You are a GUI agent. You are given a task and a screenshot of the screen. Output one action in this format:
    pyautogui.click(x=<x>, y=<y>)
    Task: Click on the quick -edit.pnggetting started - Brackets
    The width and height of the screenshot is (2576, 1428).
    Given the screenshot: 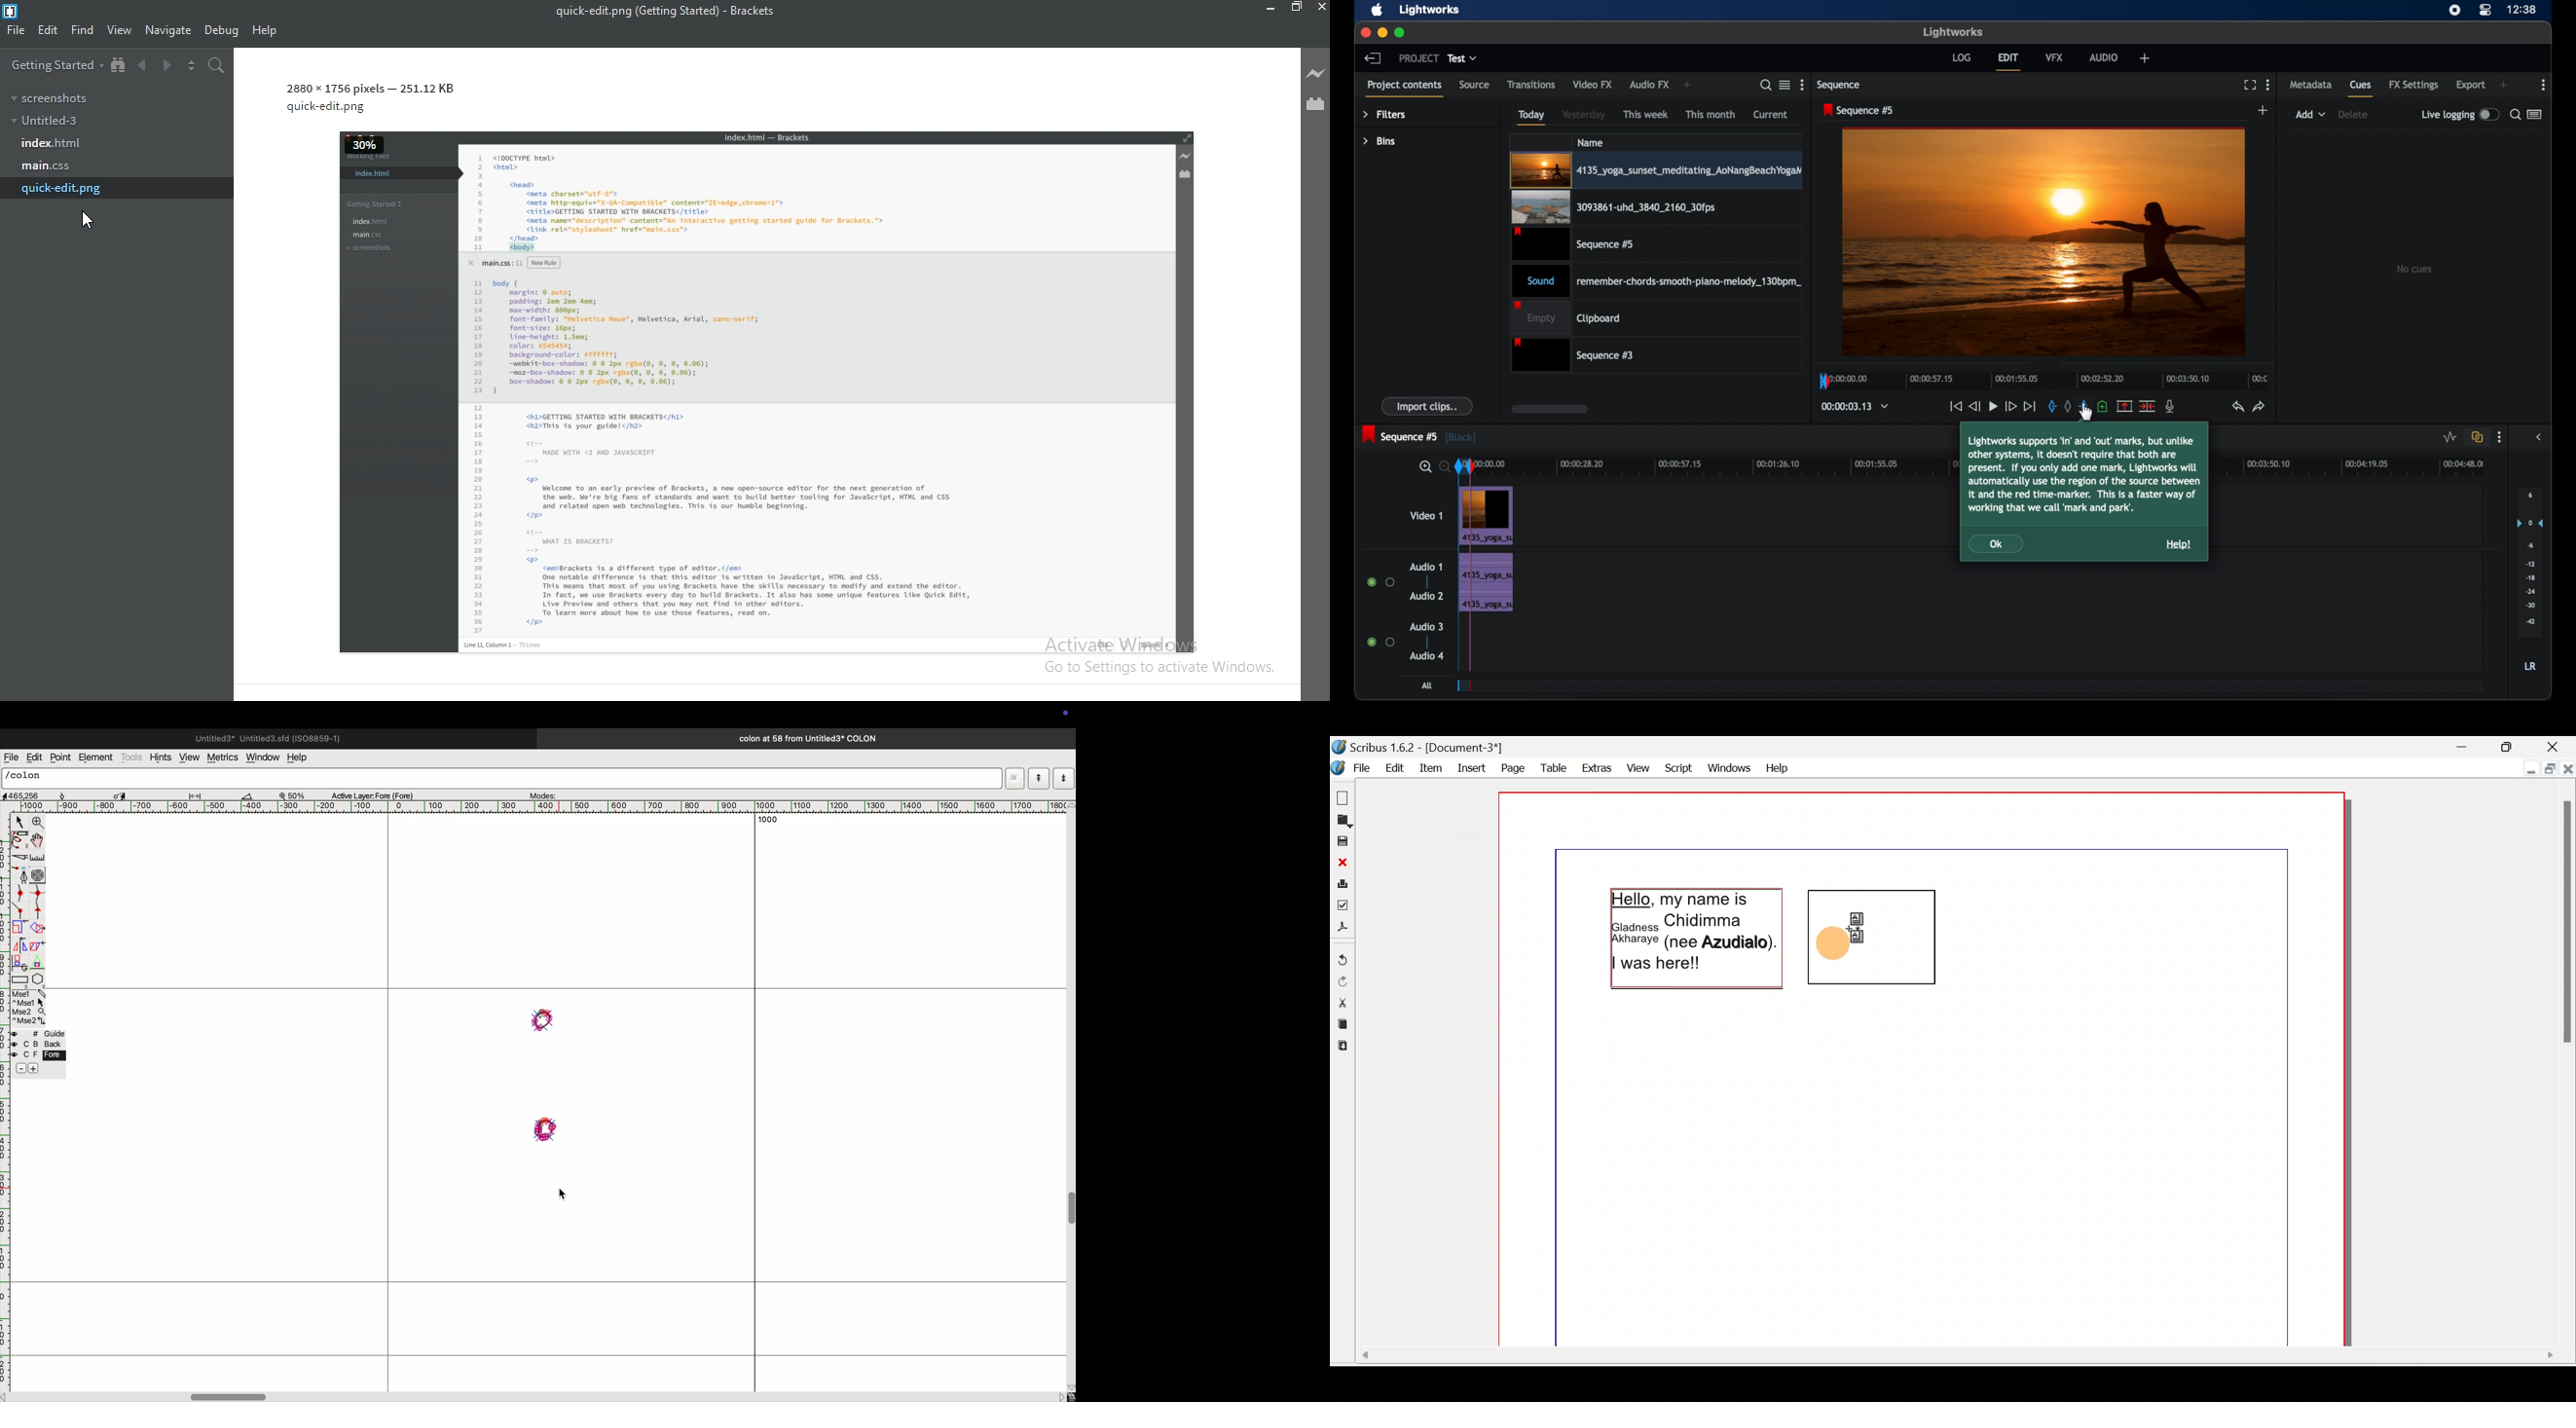 What is the action you would take?
    pyautogui.click(x=671, y=11)
    